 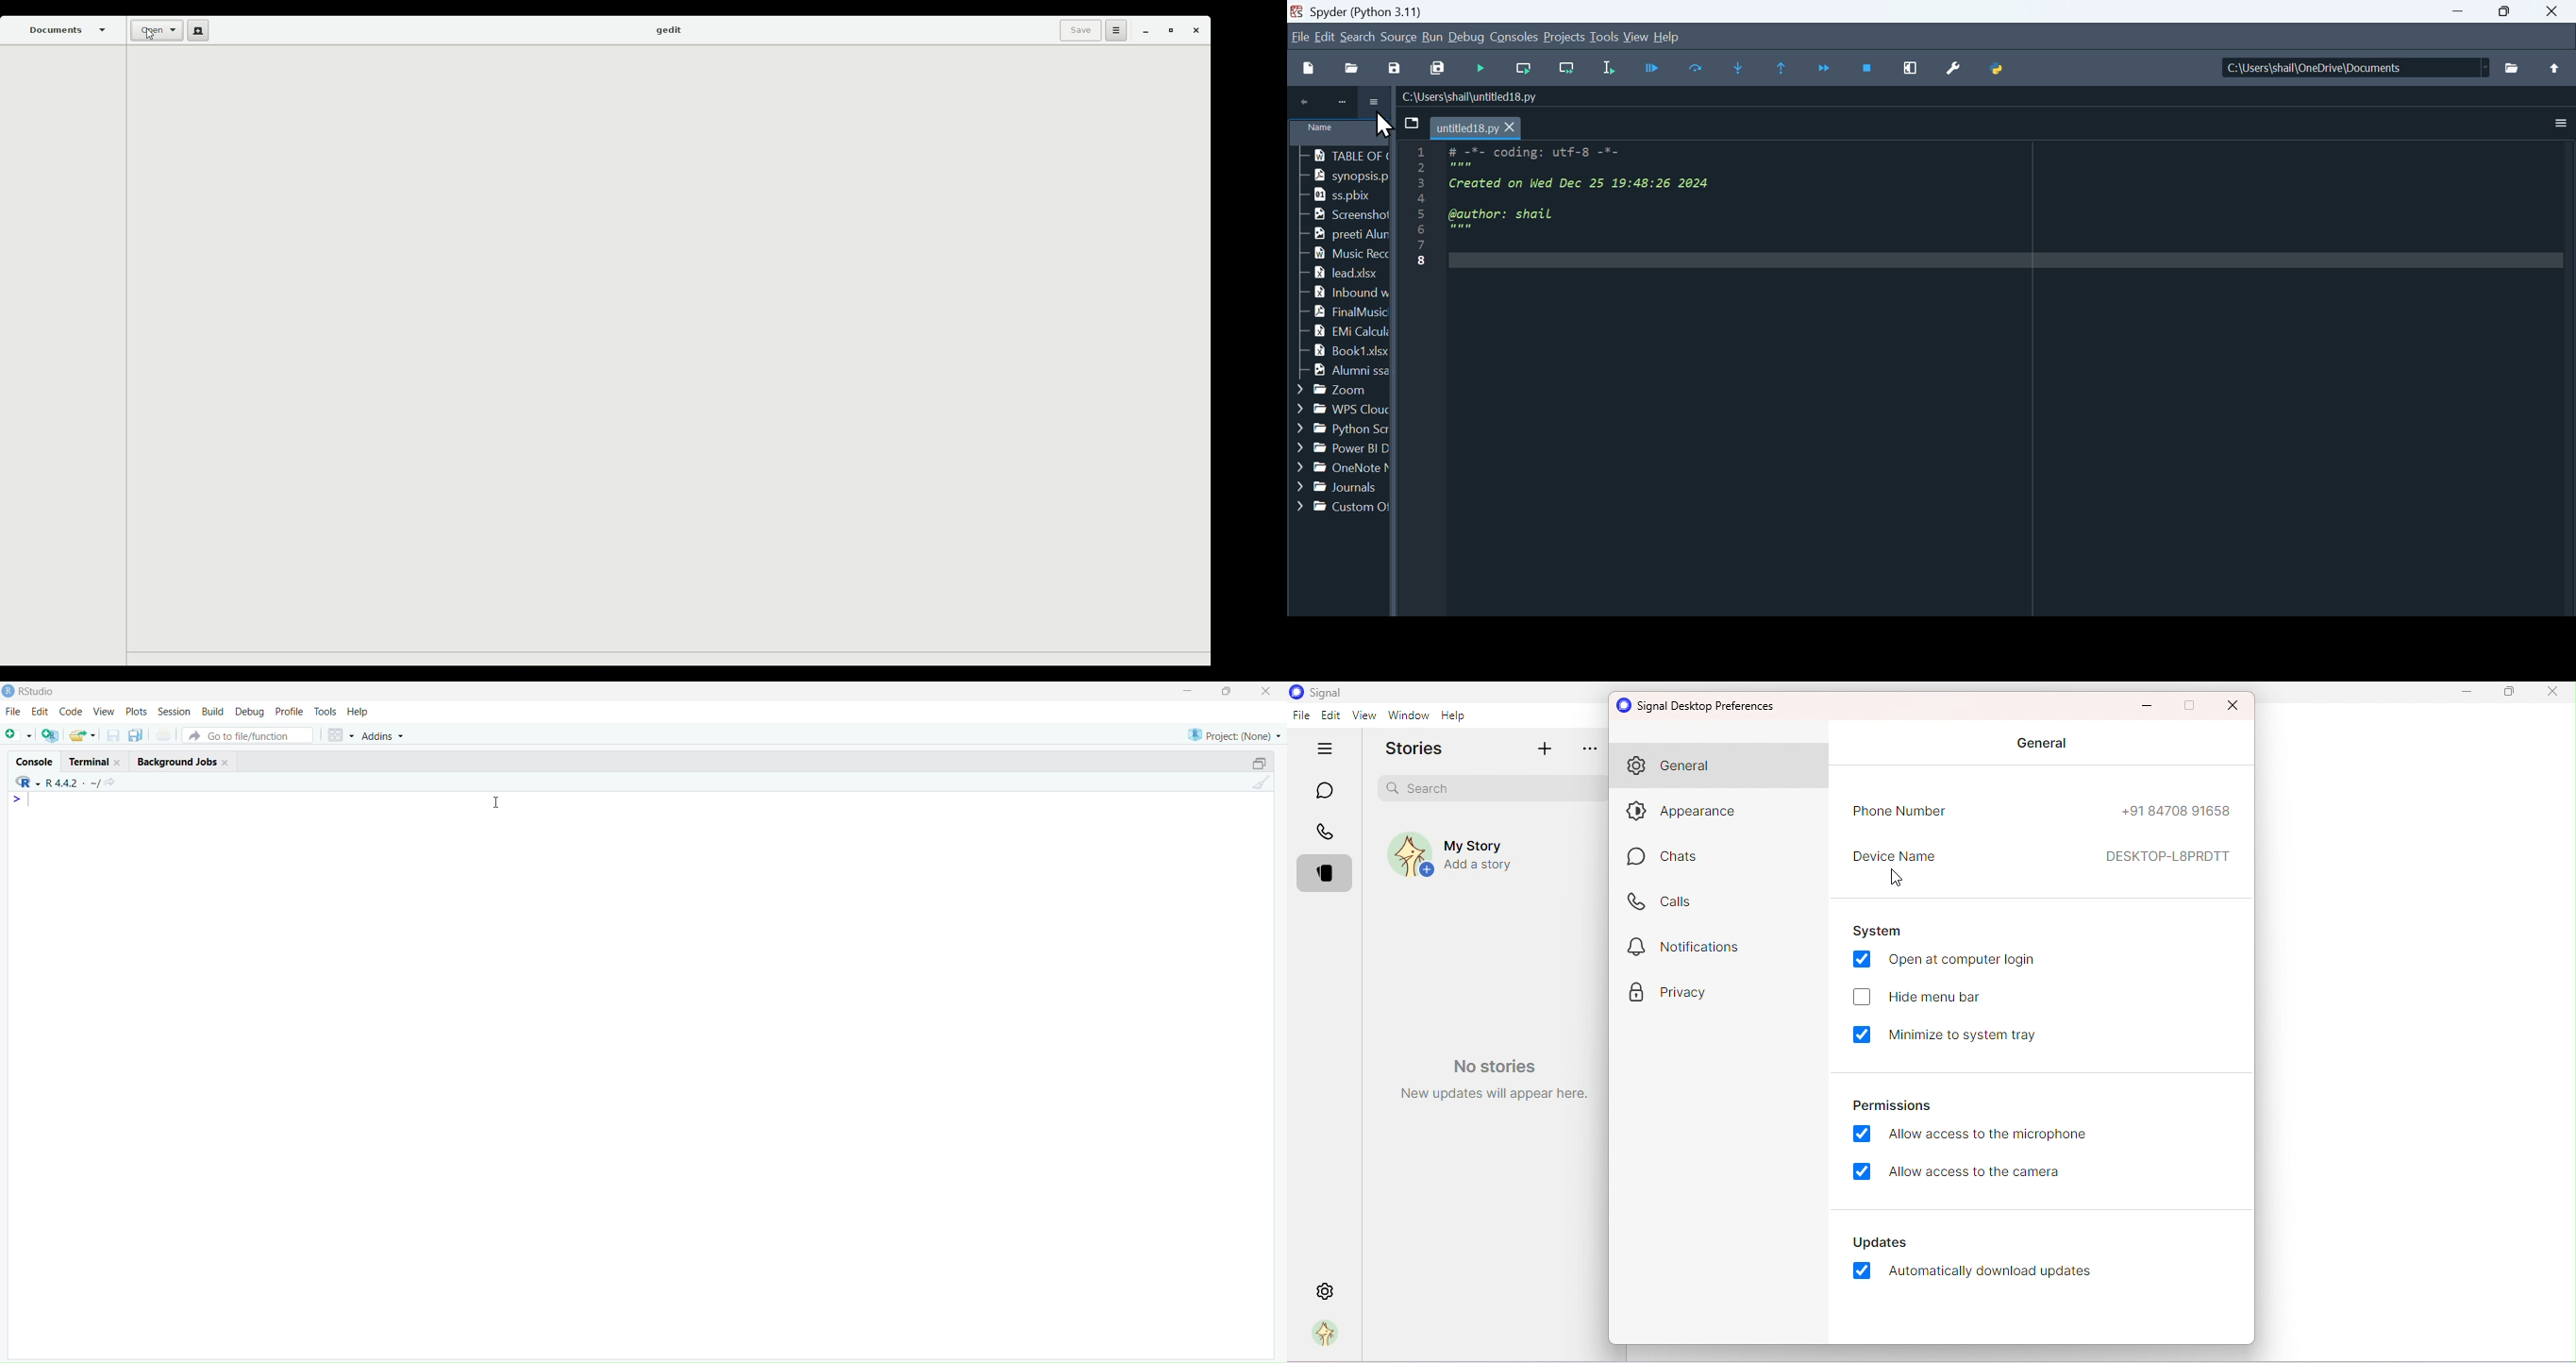 I want to click on Options, so click(x=1115, y=30).